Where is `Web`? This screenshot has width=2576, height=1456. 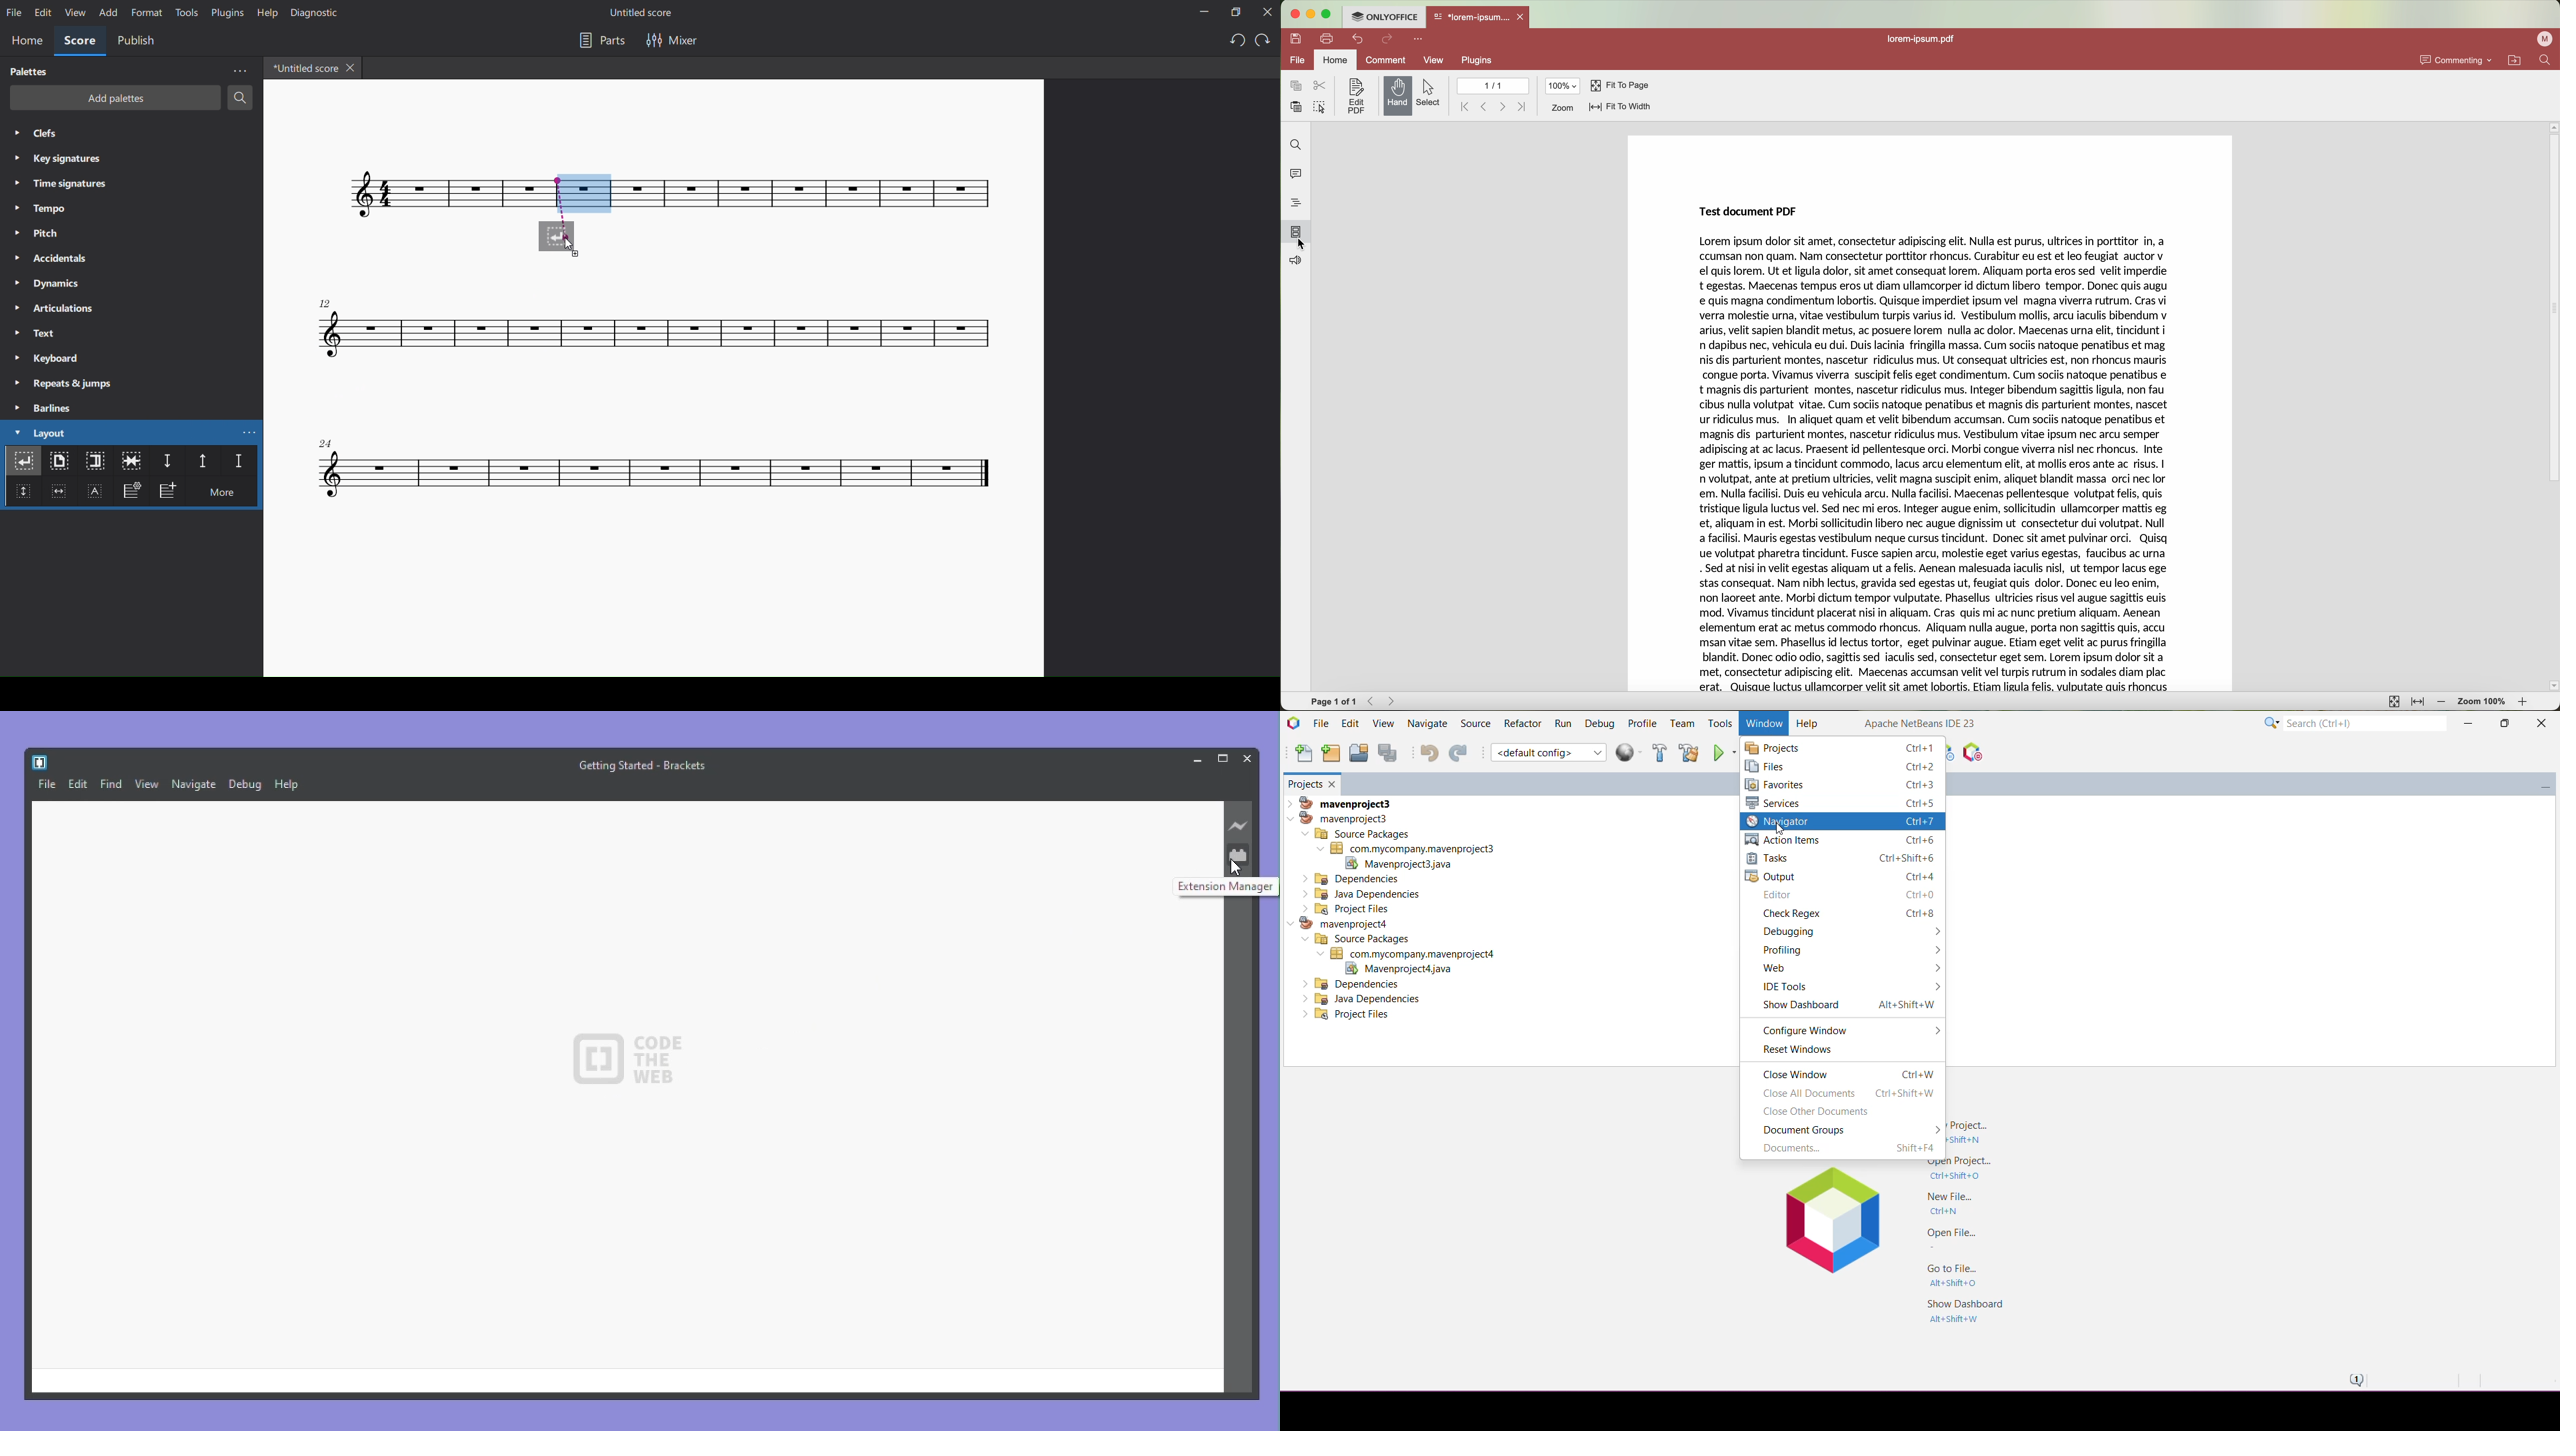 Web is located at coordinates (1846, 968).